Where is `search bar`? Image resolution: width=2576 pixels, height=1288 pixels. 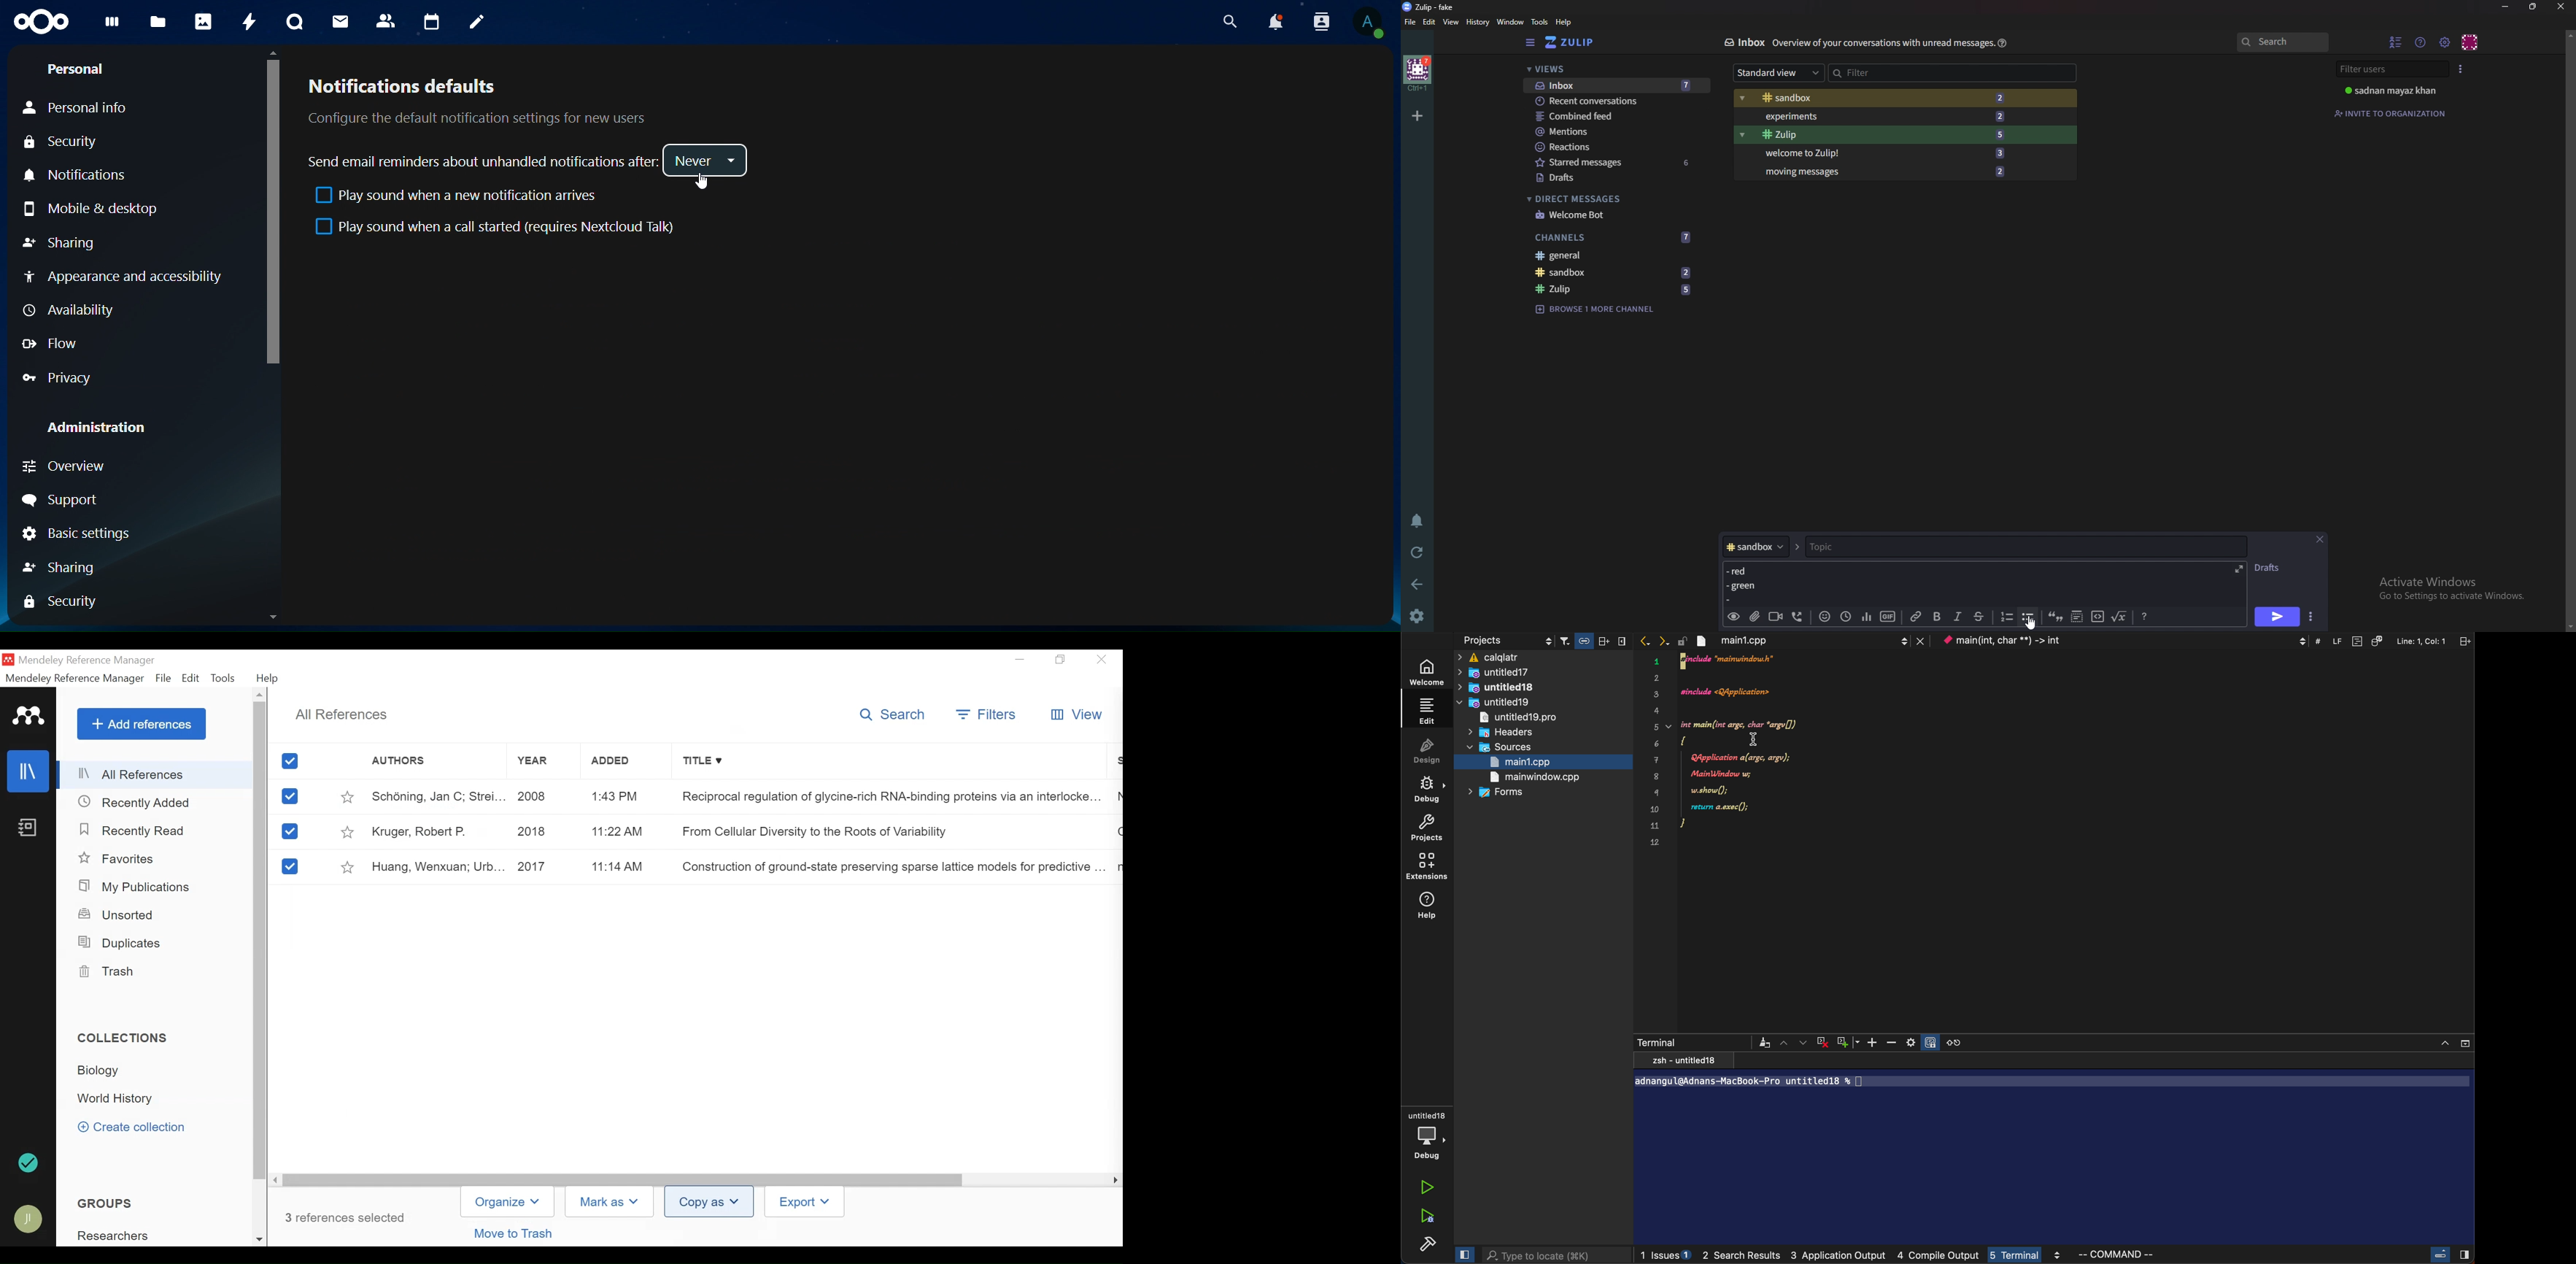 search bar is located at coordinates (1548, 1256).